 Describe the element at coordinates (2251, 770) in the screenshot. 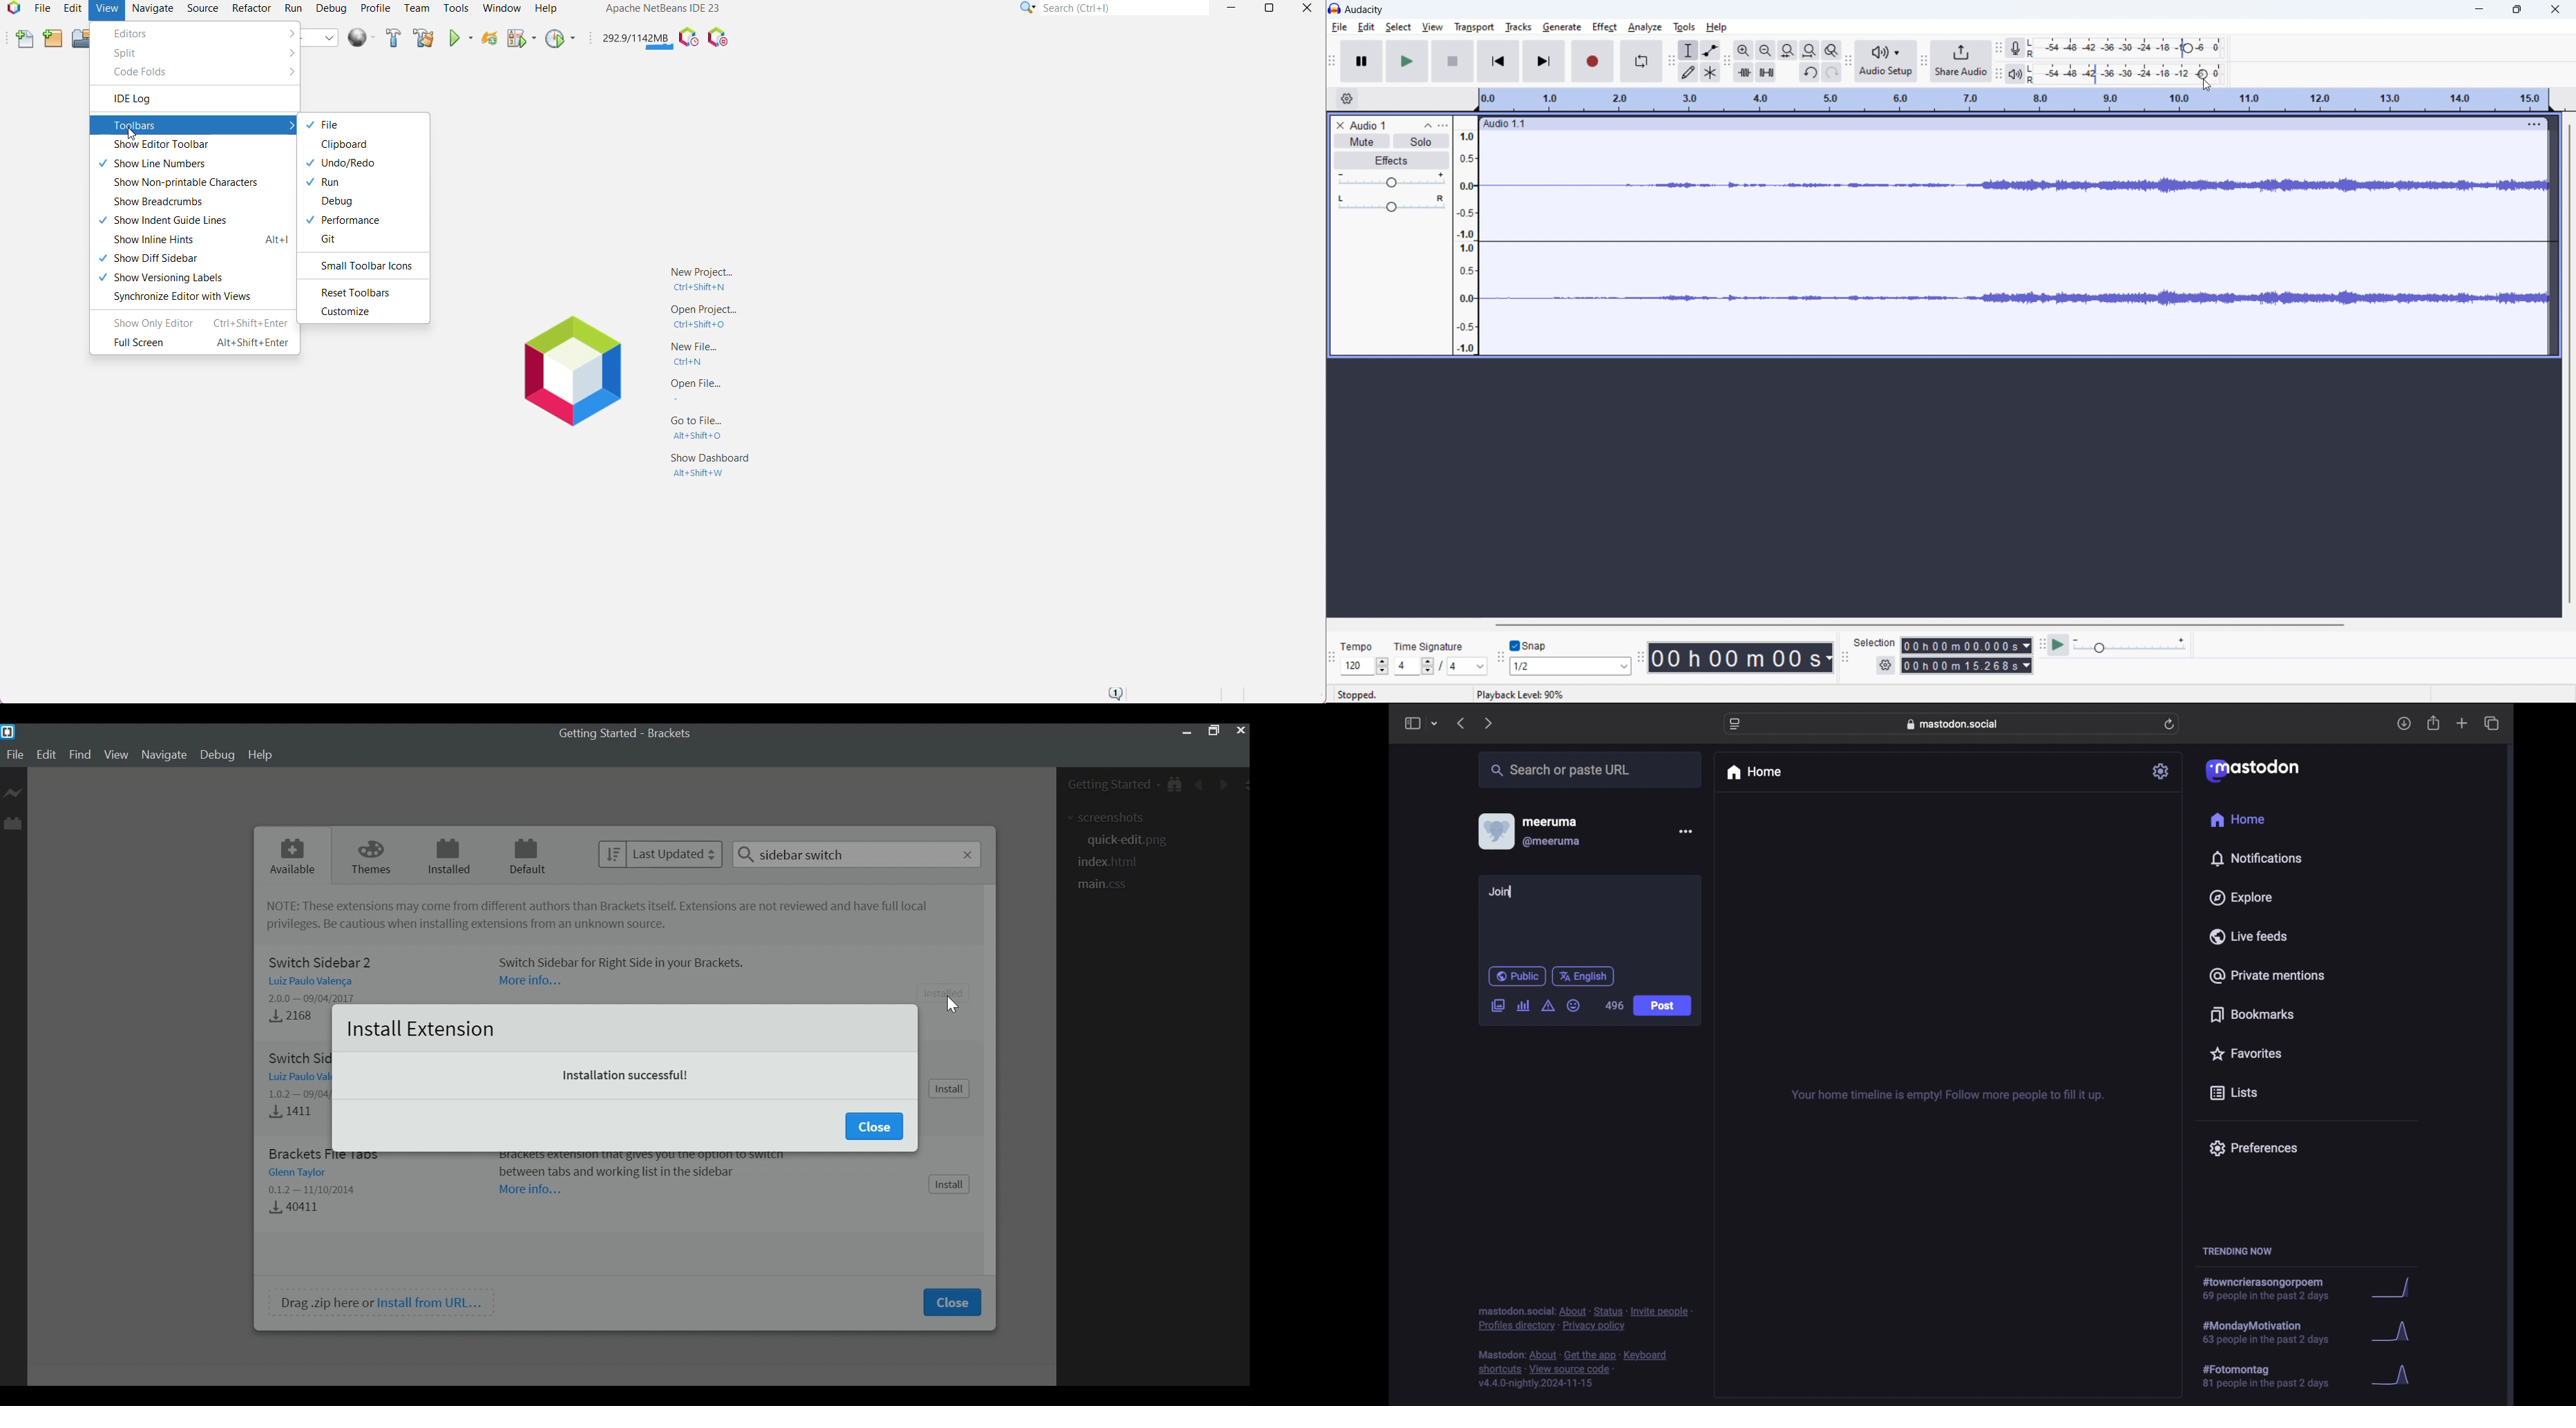

I see `mastodon` at that location.